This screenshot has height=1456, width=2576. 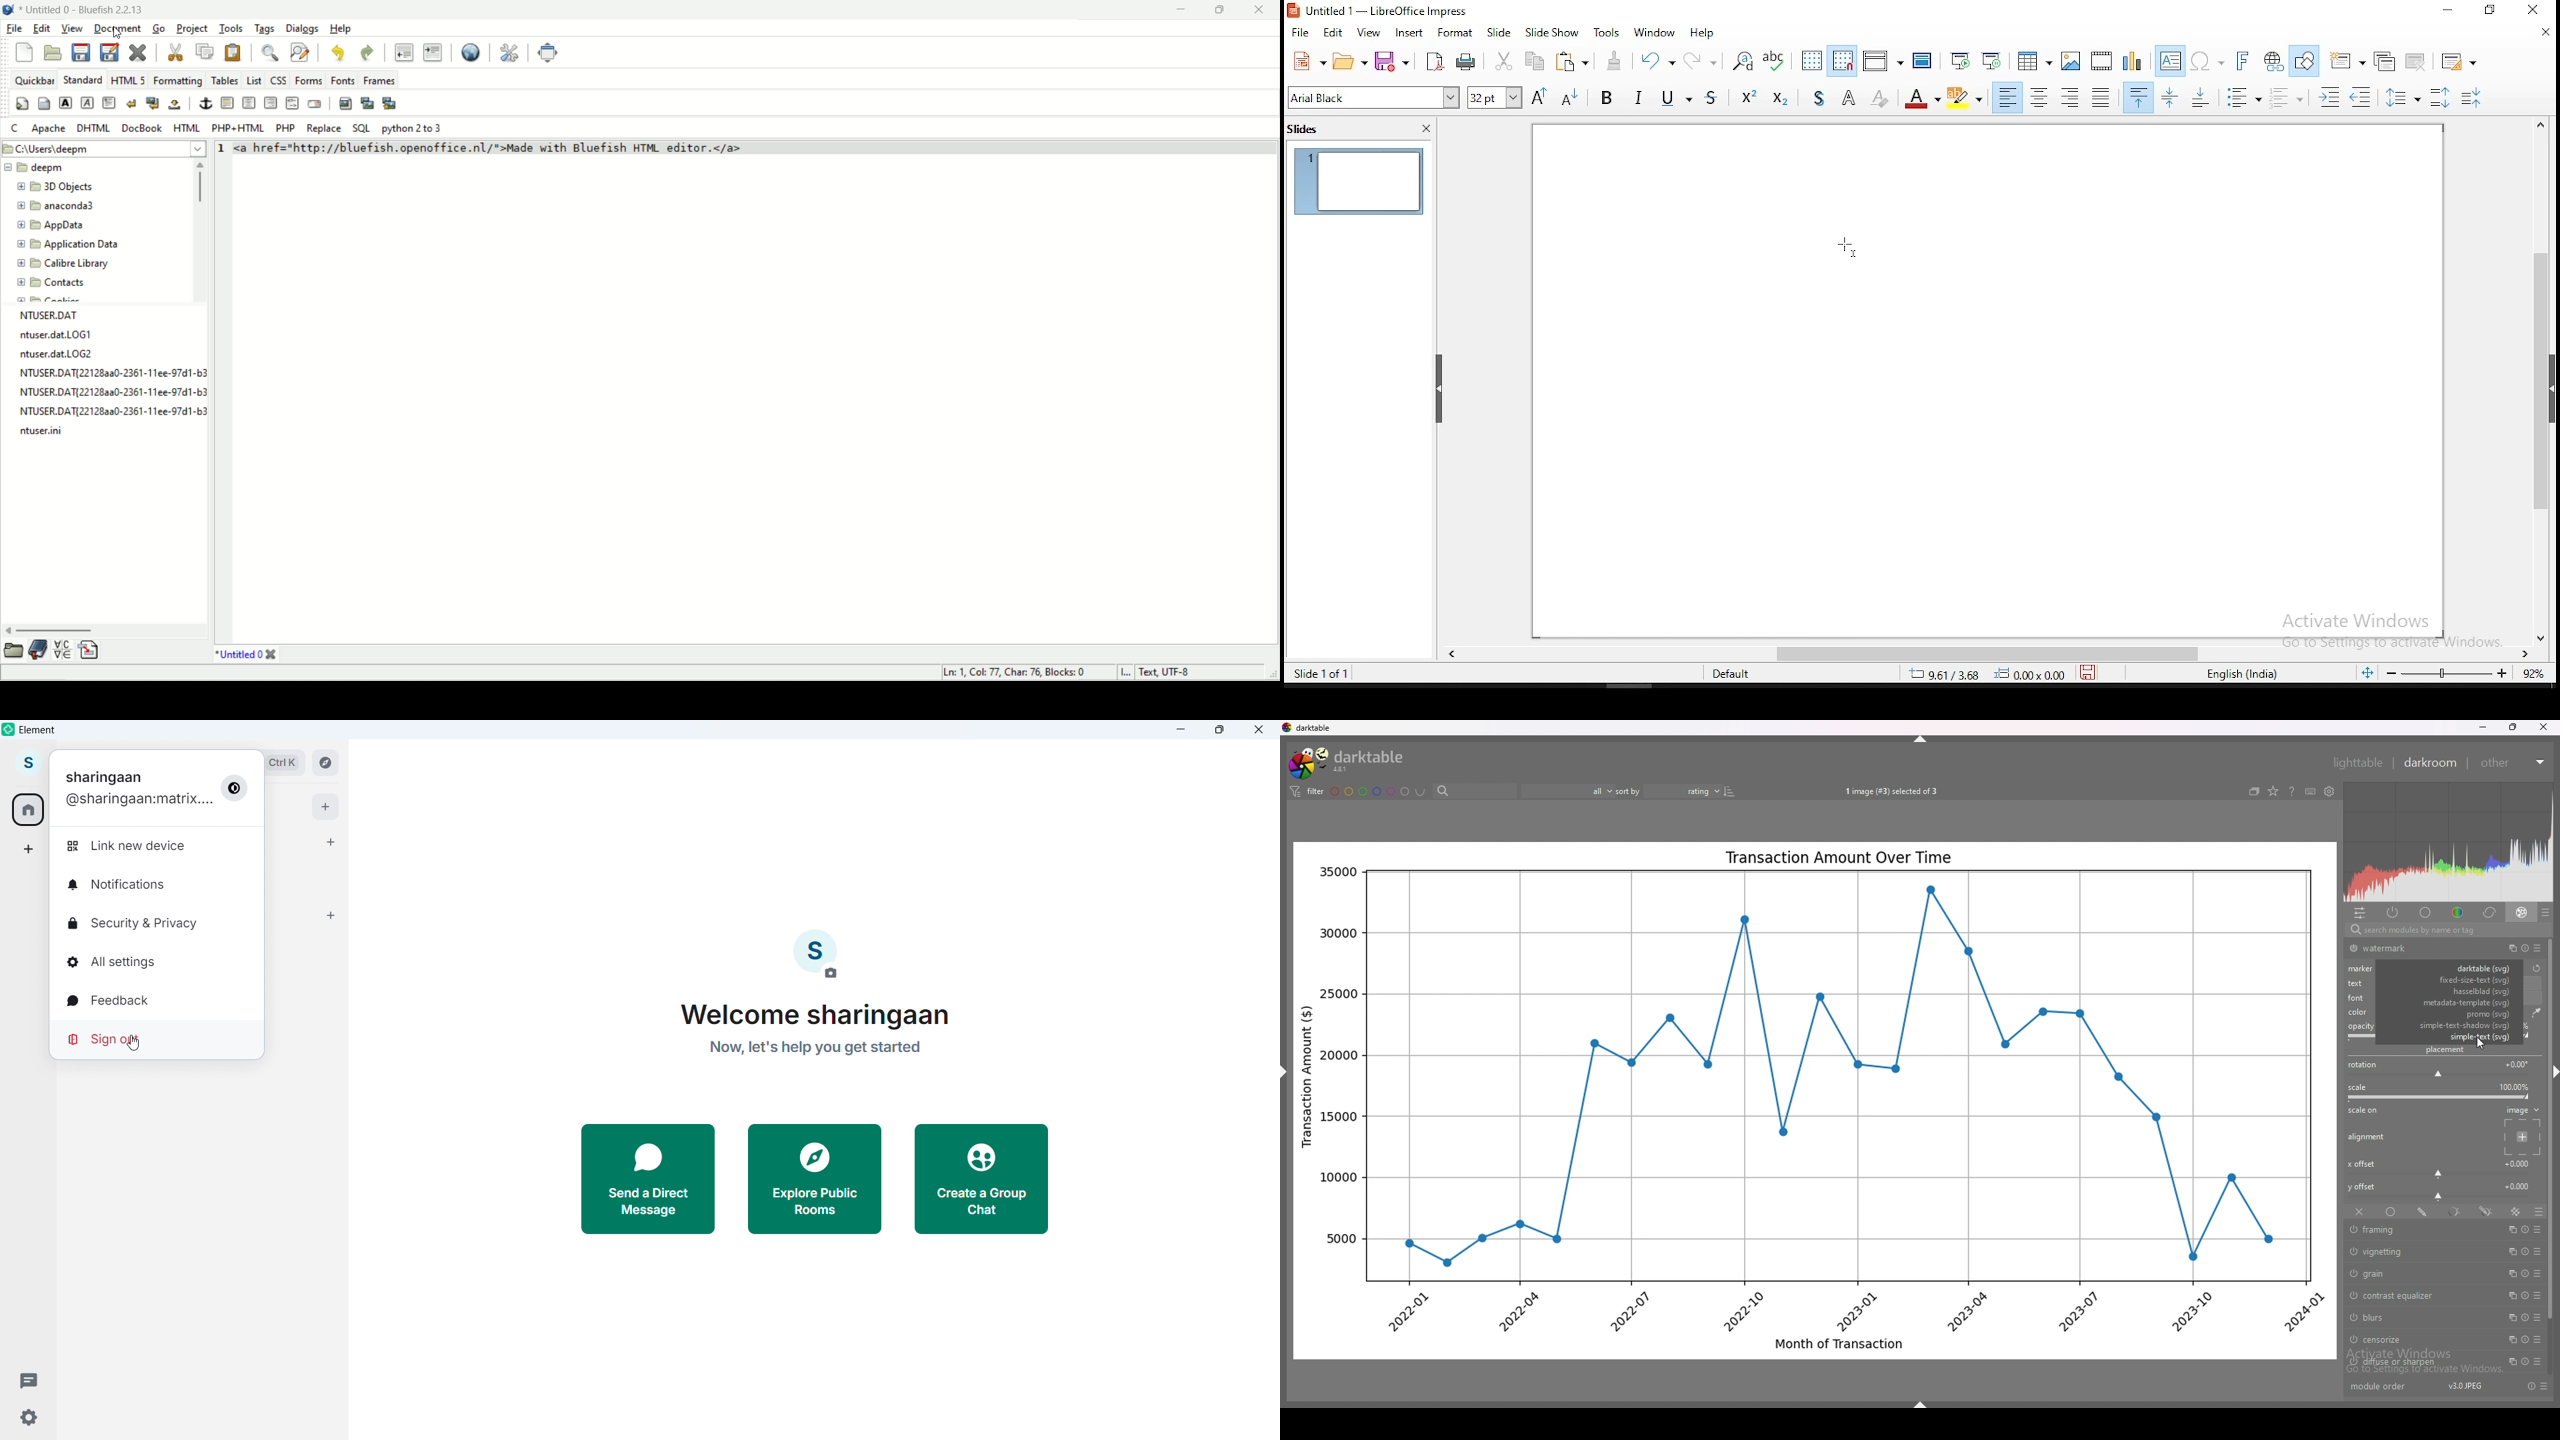 I want to click on Space above Paragraph, so click(x=2203, y=97).